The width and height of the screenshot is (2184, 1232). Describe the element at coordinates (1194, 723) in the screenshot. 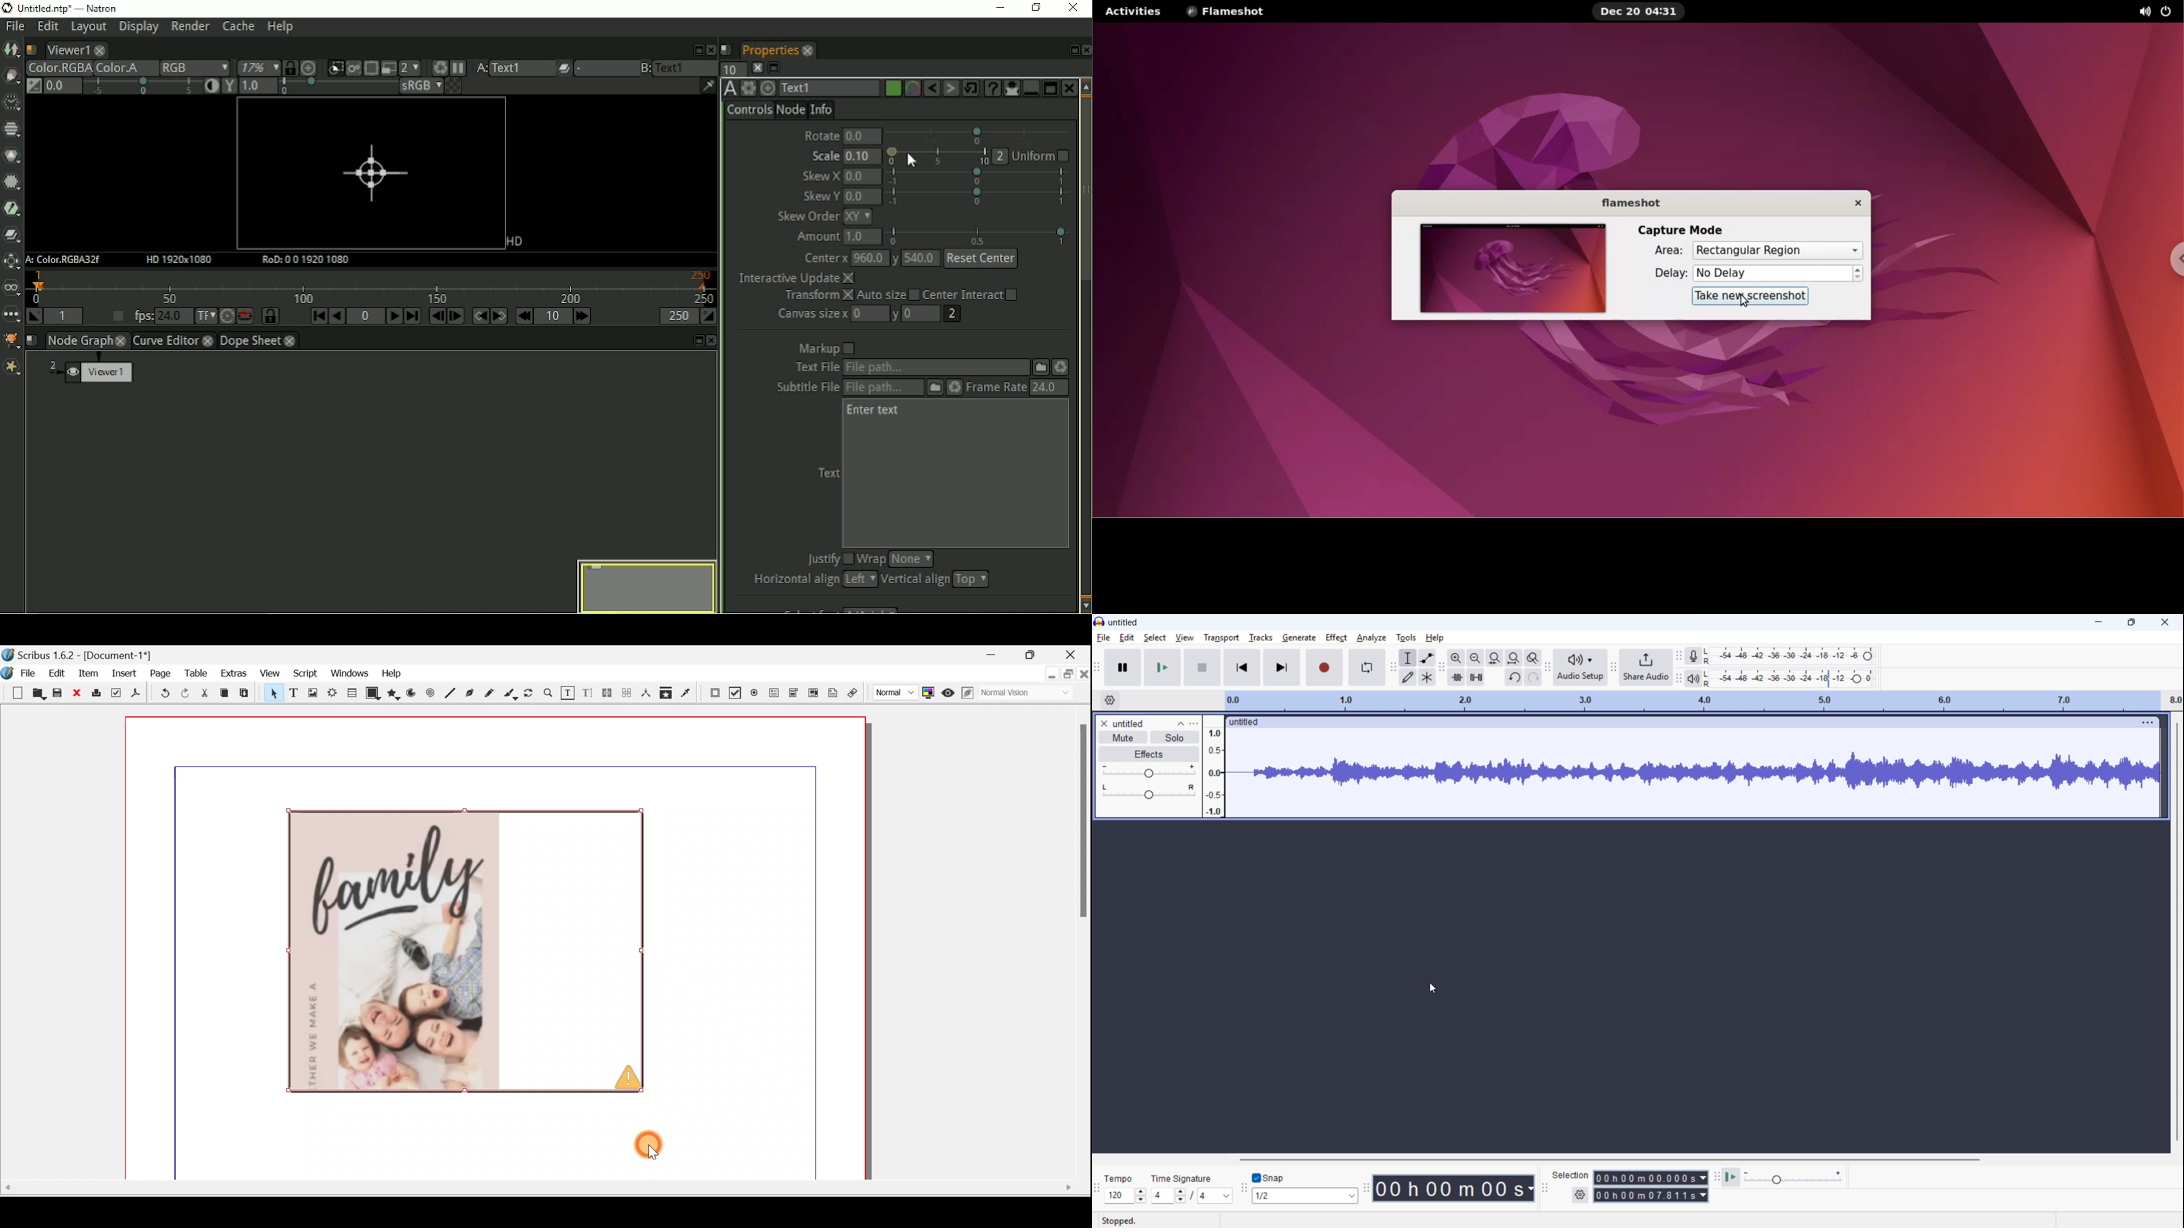

I see `track control panel menu` at that location.